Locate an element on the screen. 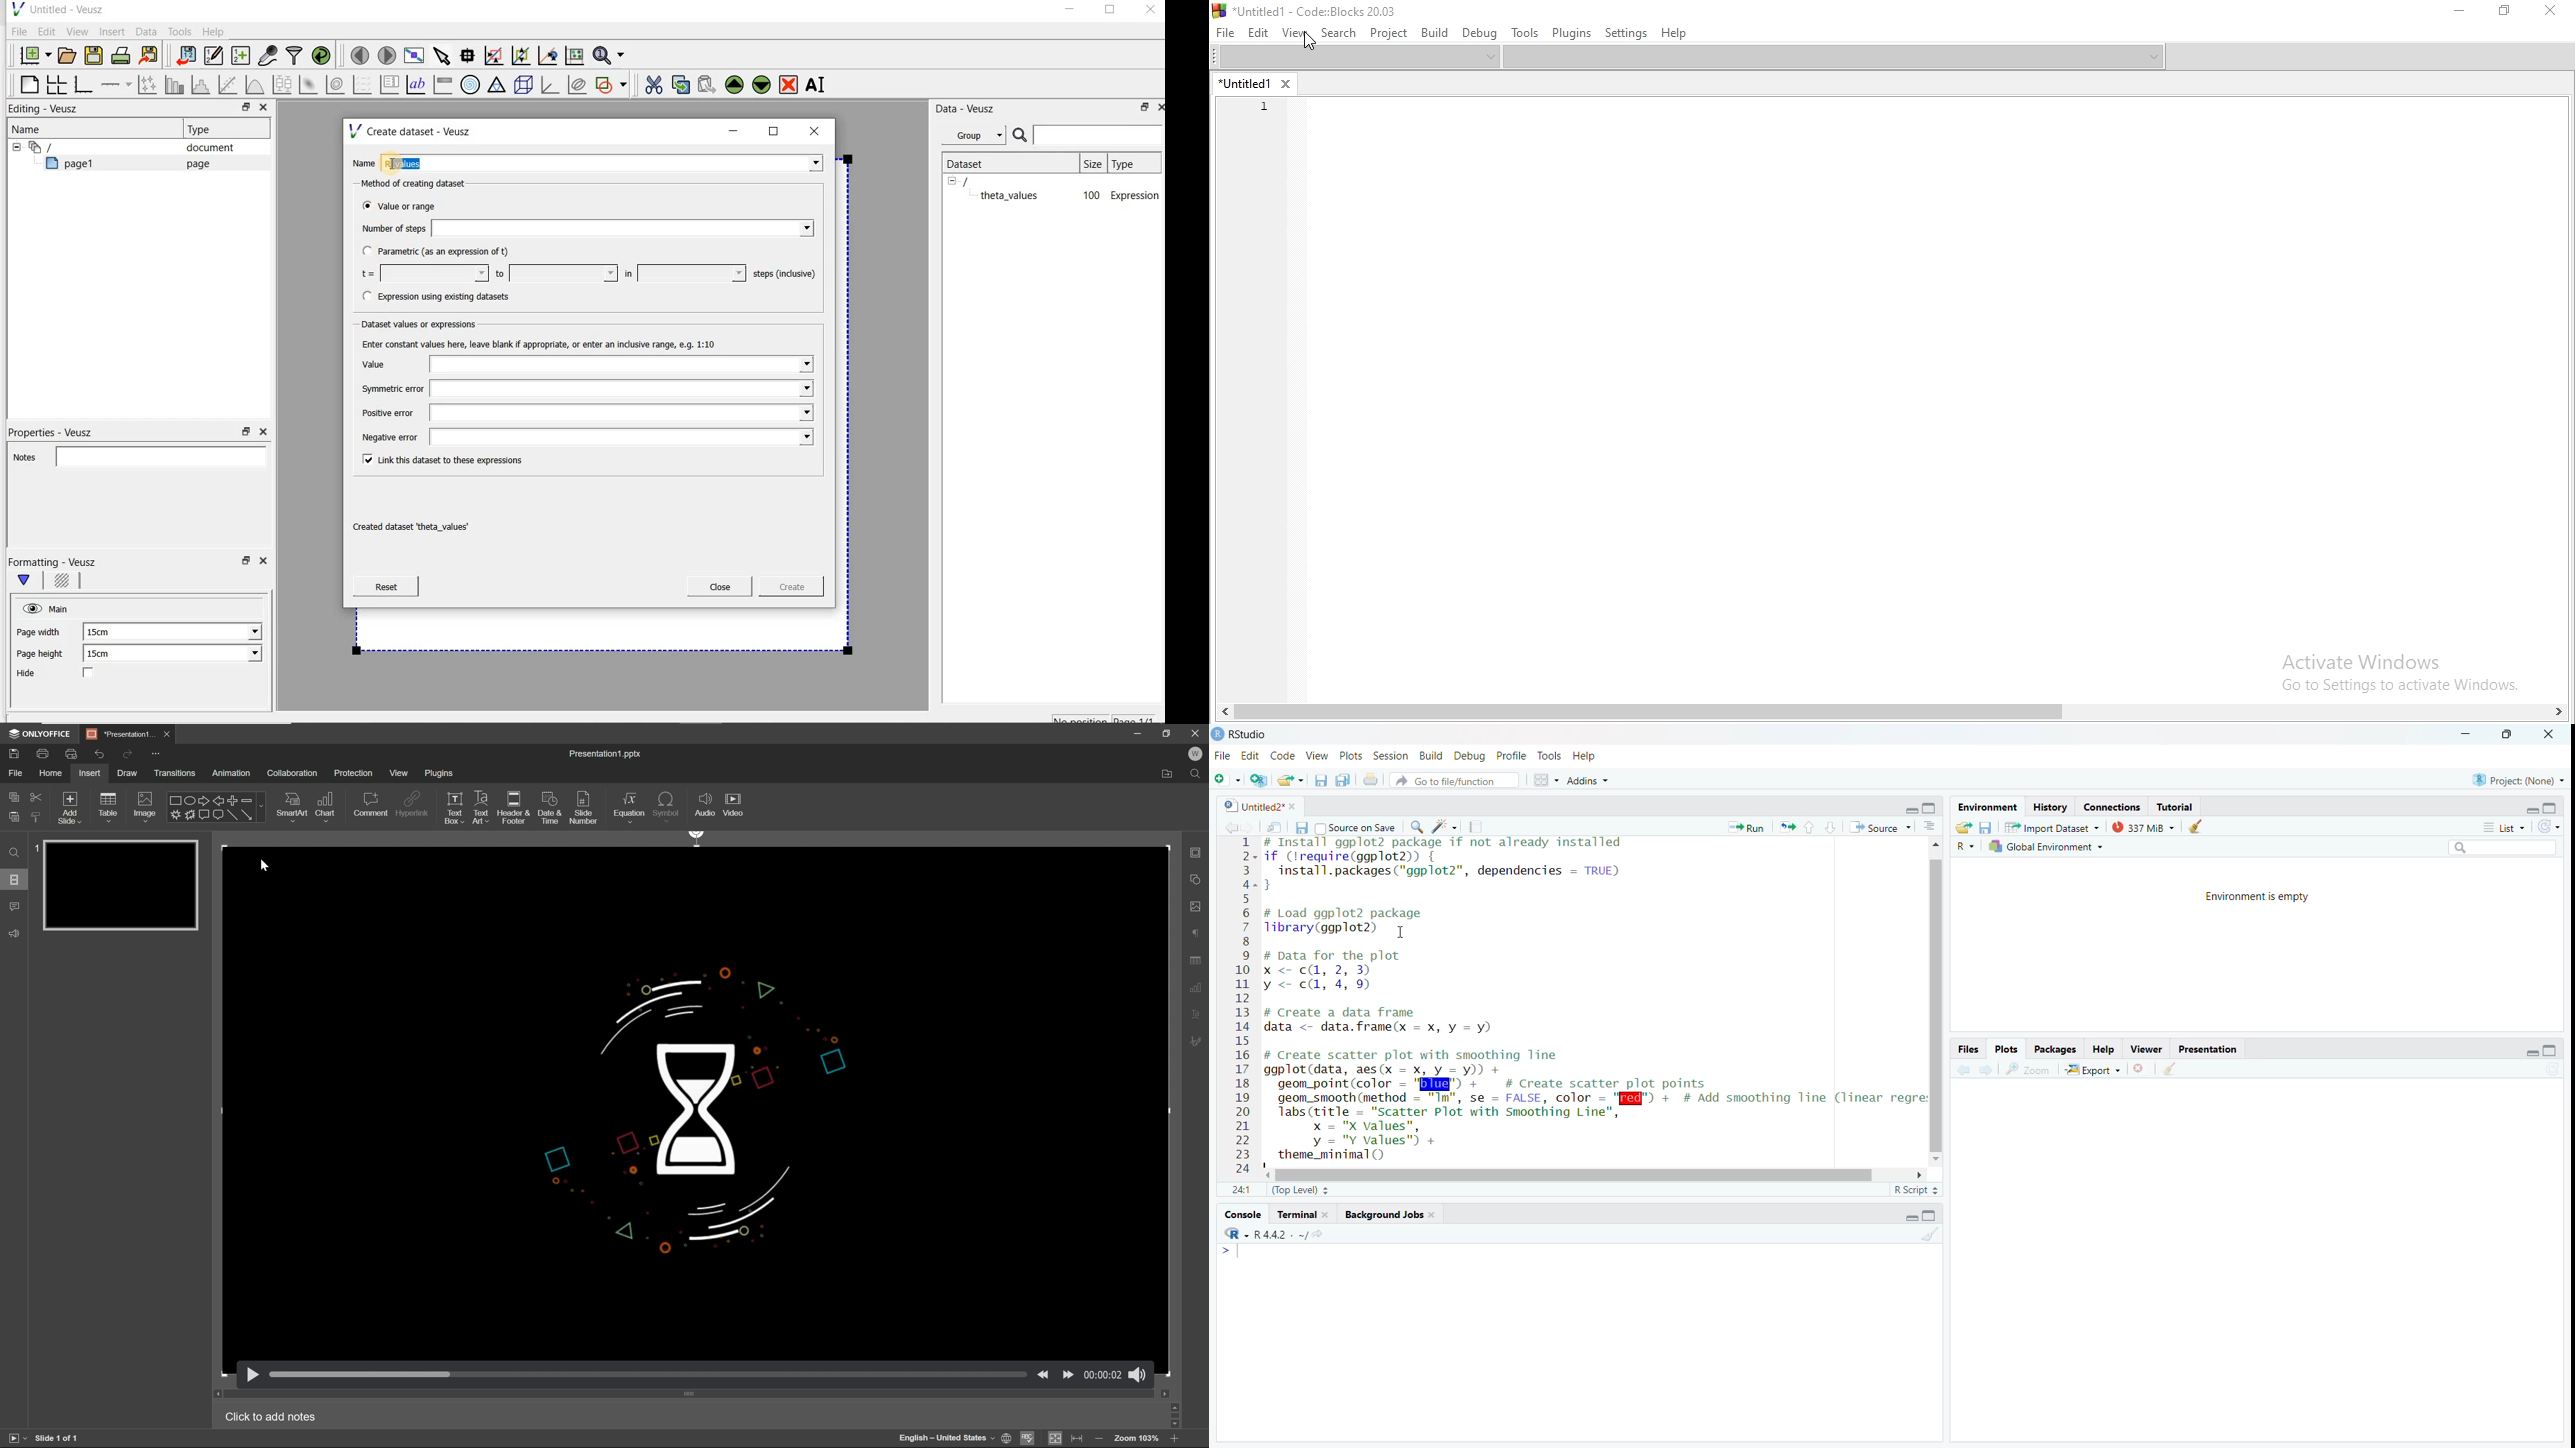 Image resolution: width=2576 pixels, height=1456 pixels. Parametric (as an expression of t) is located at coordinates (442, 252).